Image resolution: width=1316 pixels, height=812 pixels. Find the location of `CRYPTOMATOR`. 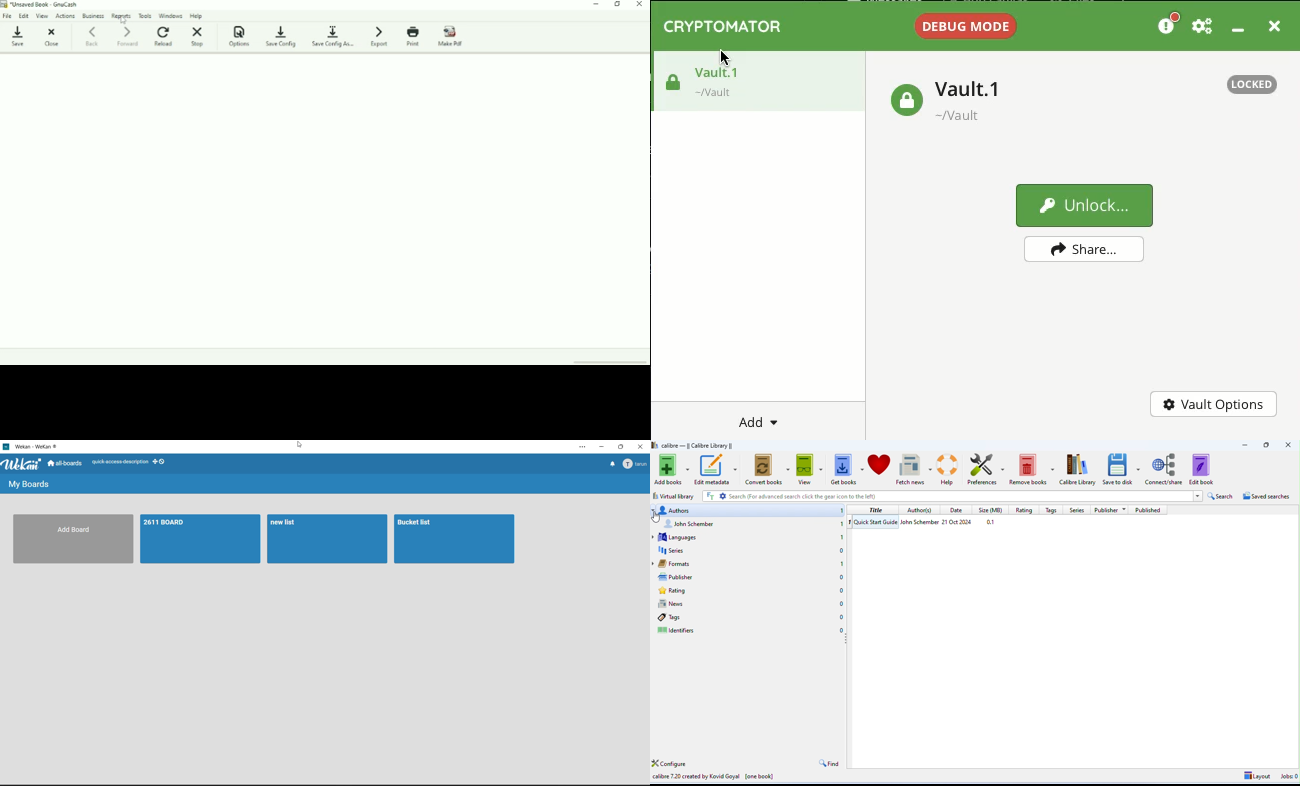

CRYPTOMATOR is located at coordinates (723, 27).